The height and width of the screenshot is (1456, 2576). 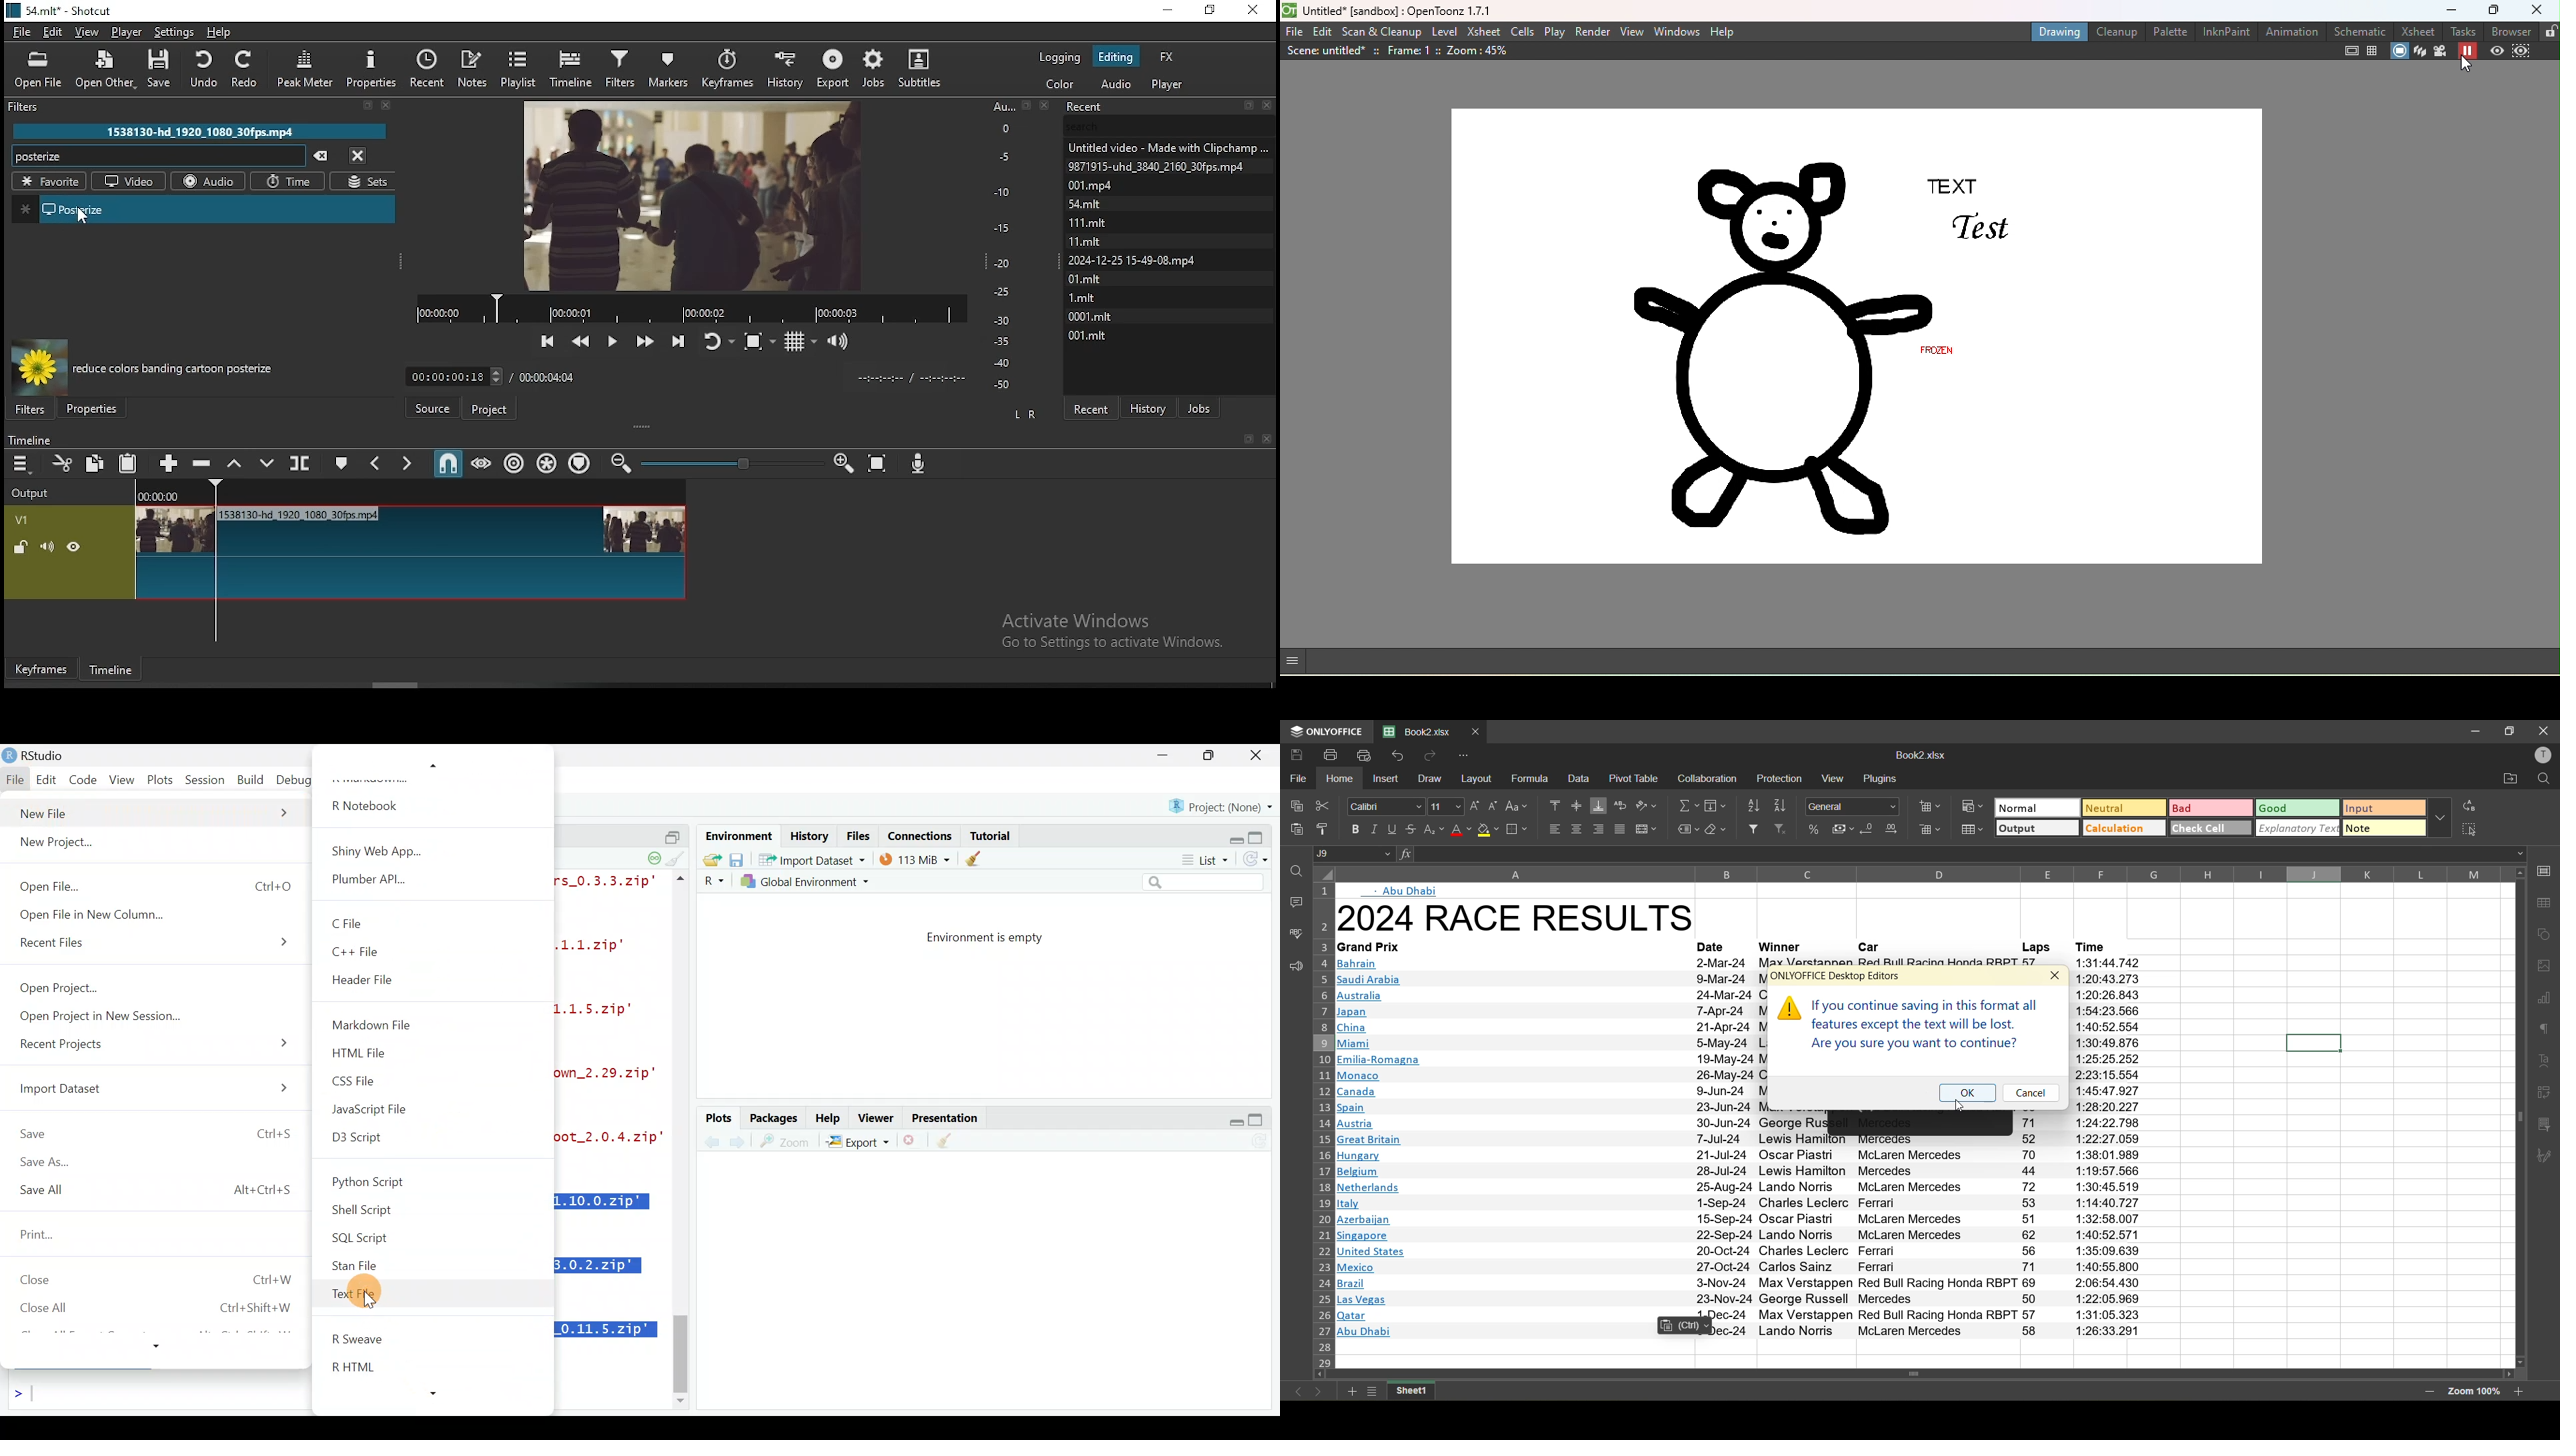 What do you see at coordinates (155, 883) in the screenshot?
I see `Open File... Ctrl+0` at bounding box center [155, 883].